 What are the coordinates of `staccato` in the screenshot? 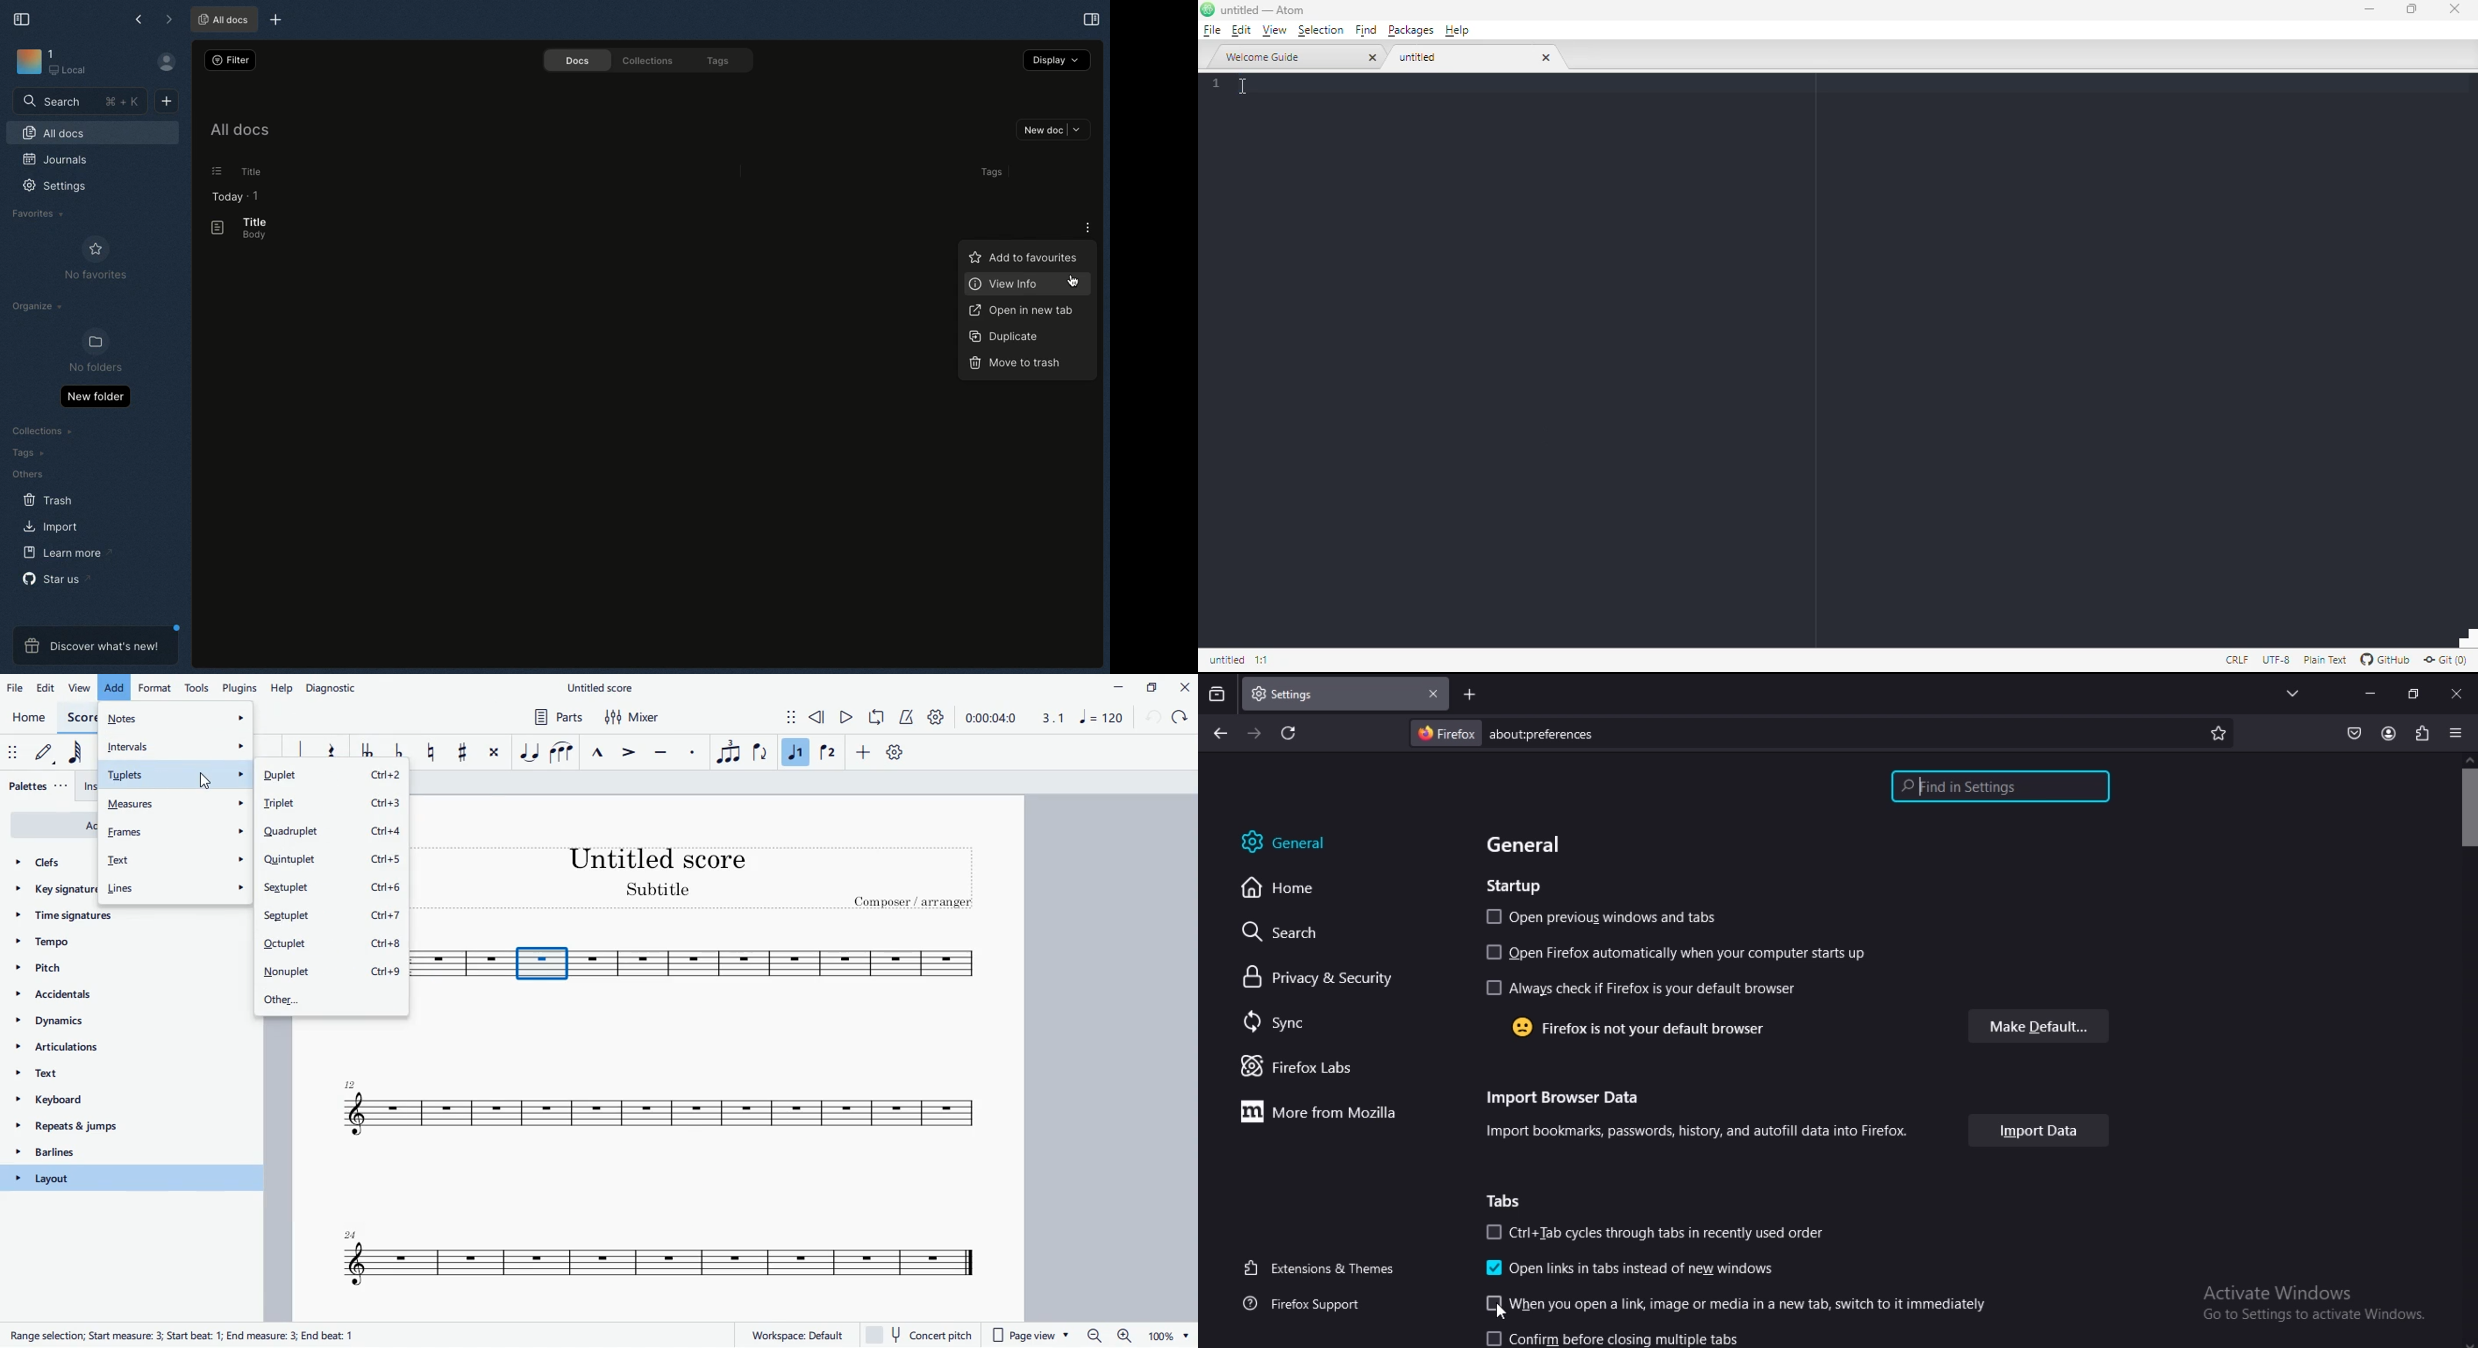 It's located at (694, 752).